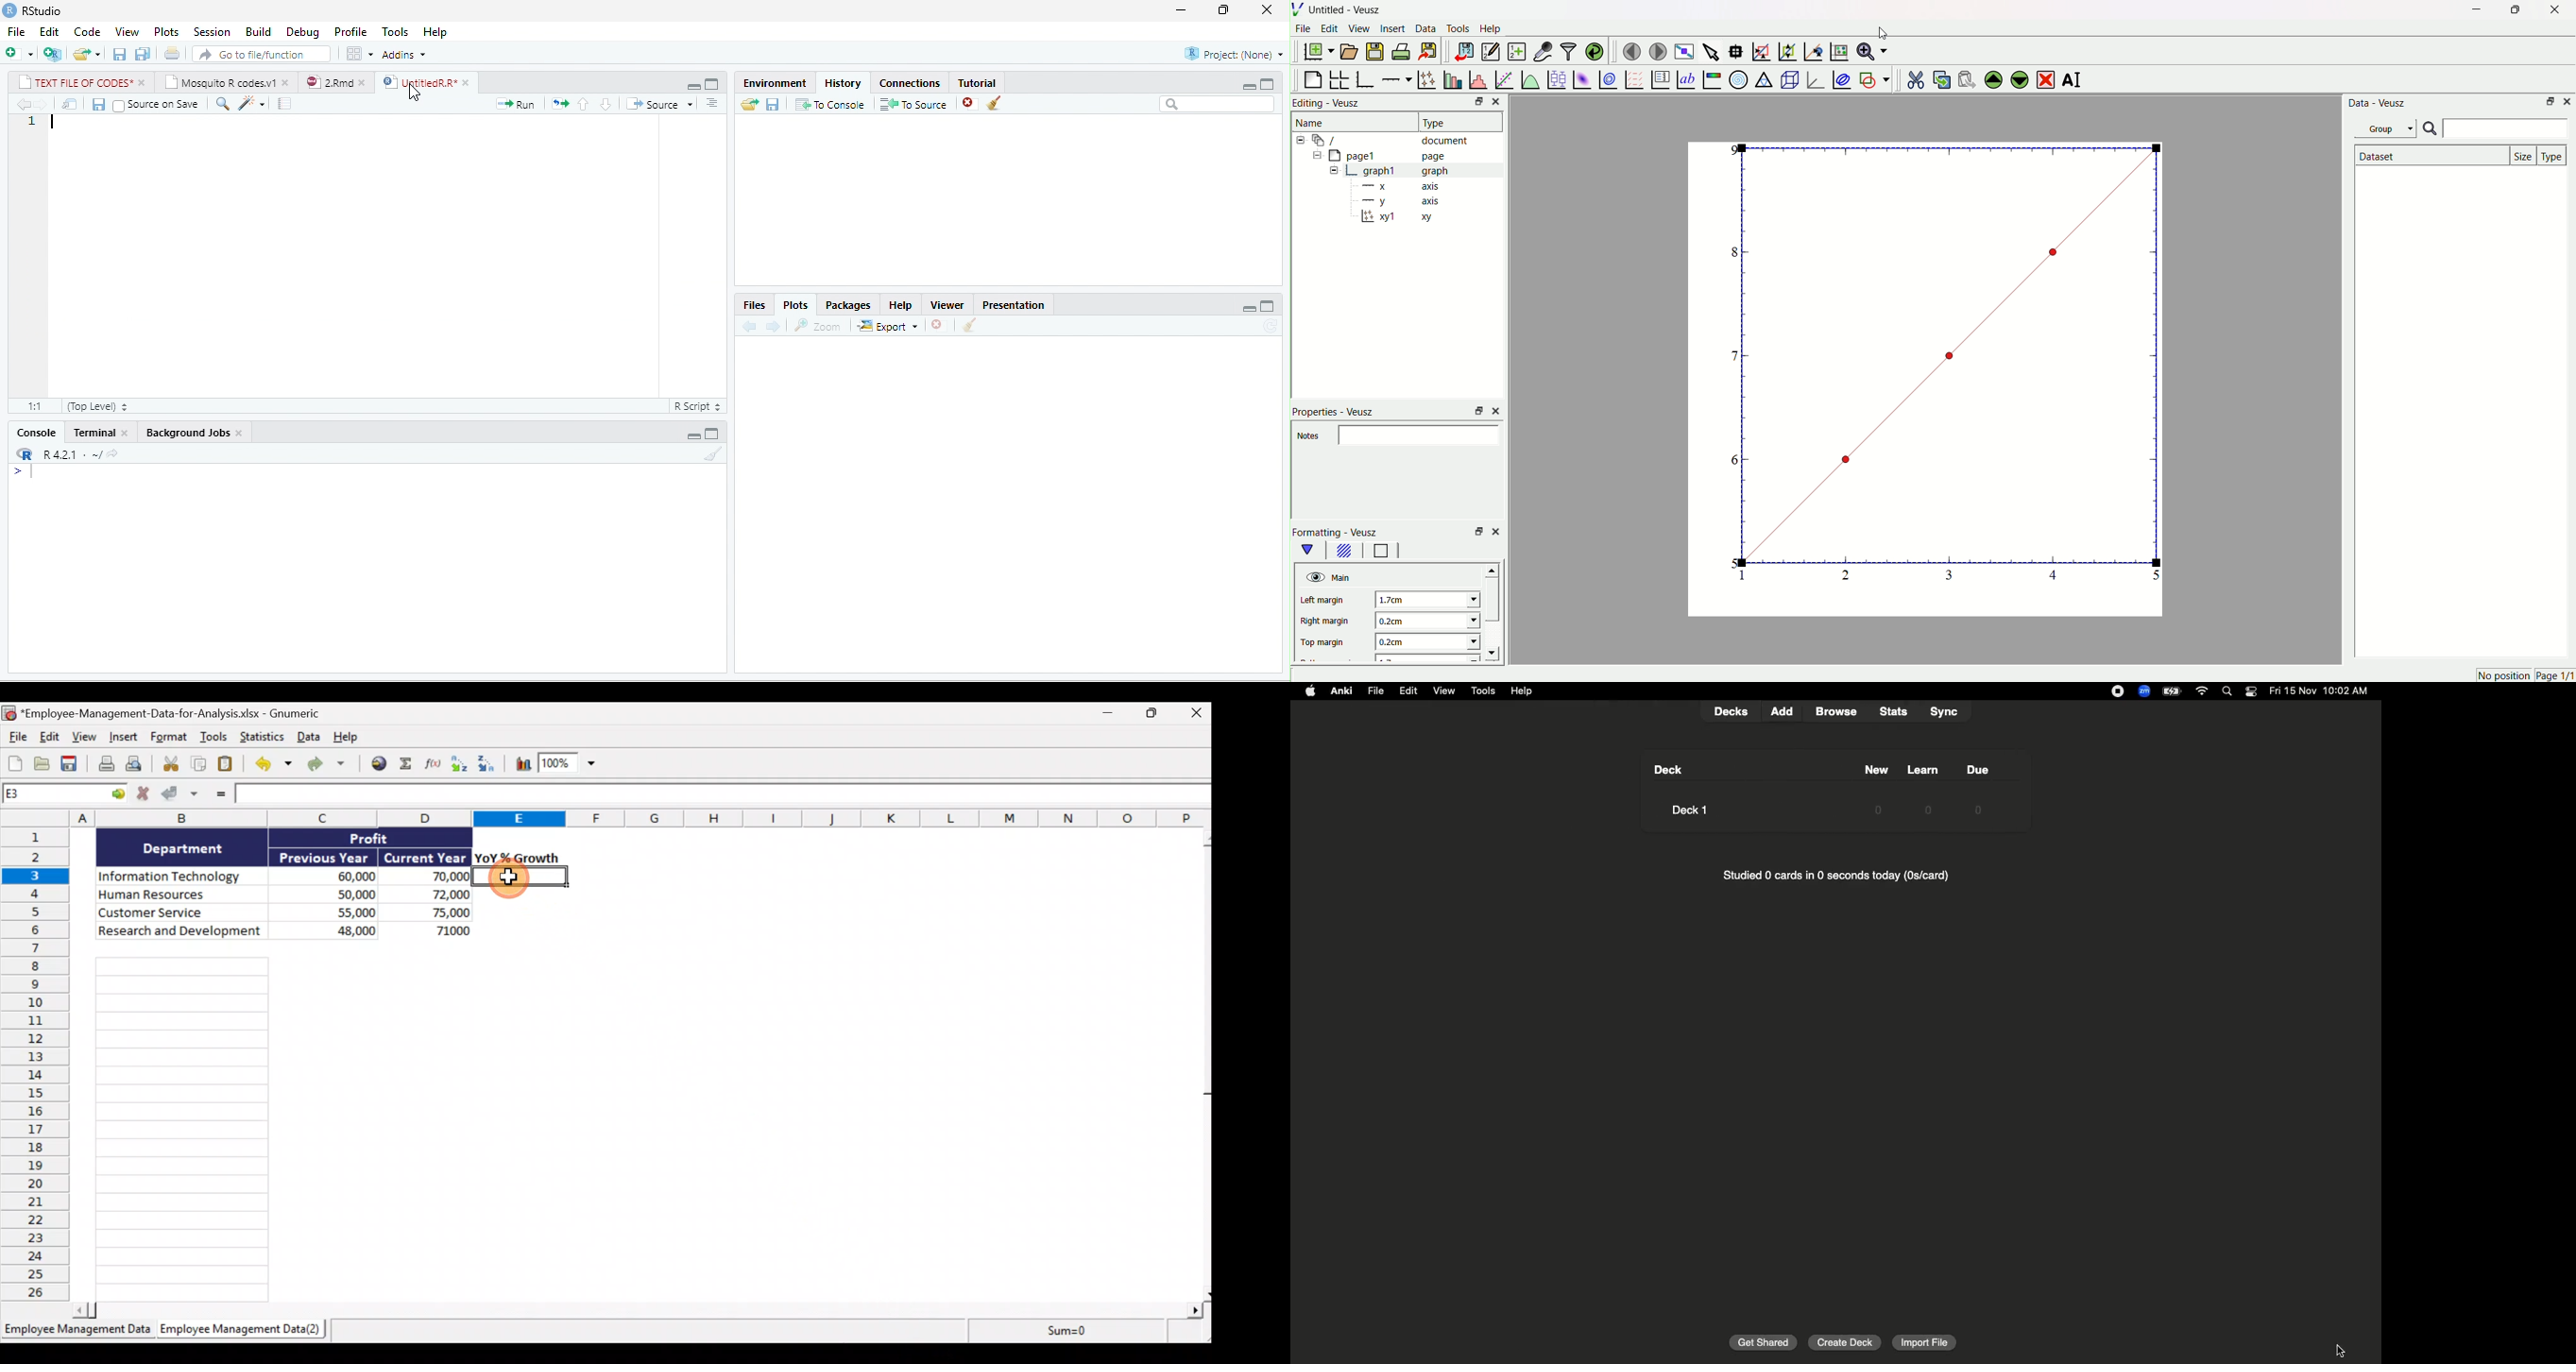  What do you see at coordinates (693, 87) in the screenshot?
I see `minimize` at bounding box center [693, 87].